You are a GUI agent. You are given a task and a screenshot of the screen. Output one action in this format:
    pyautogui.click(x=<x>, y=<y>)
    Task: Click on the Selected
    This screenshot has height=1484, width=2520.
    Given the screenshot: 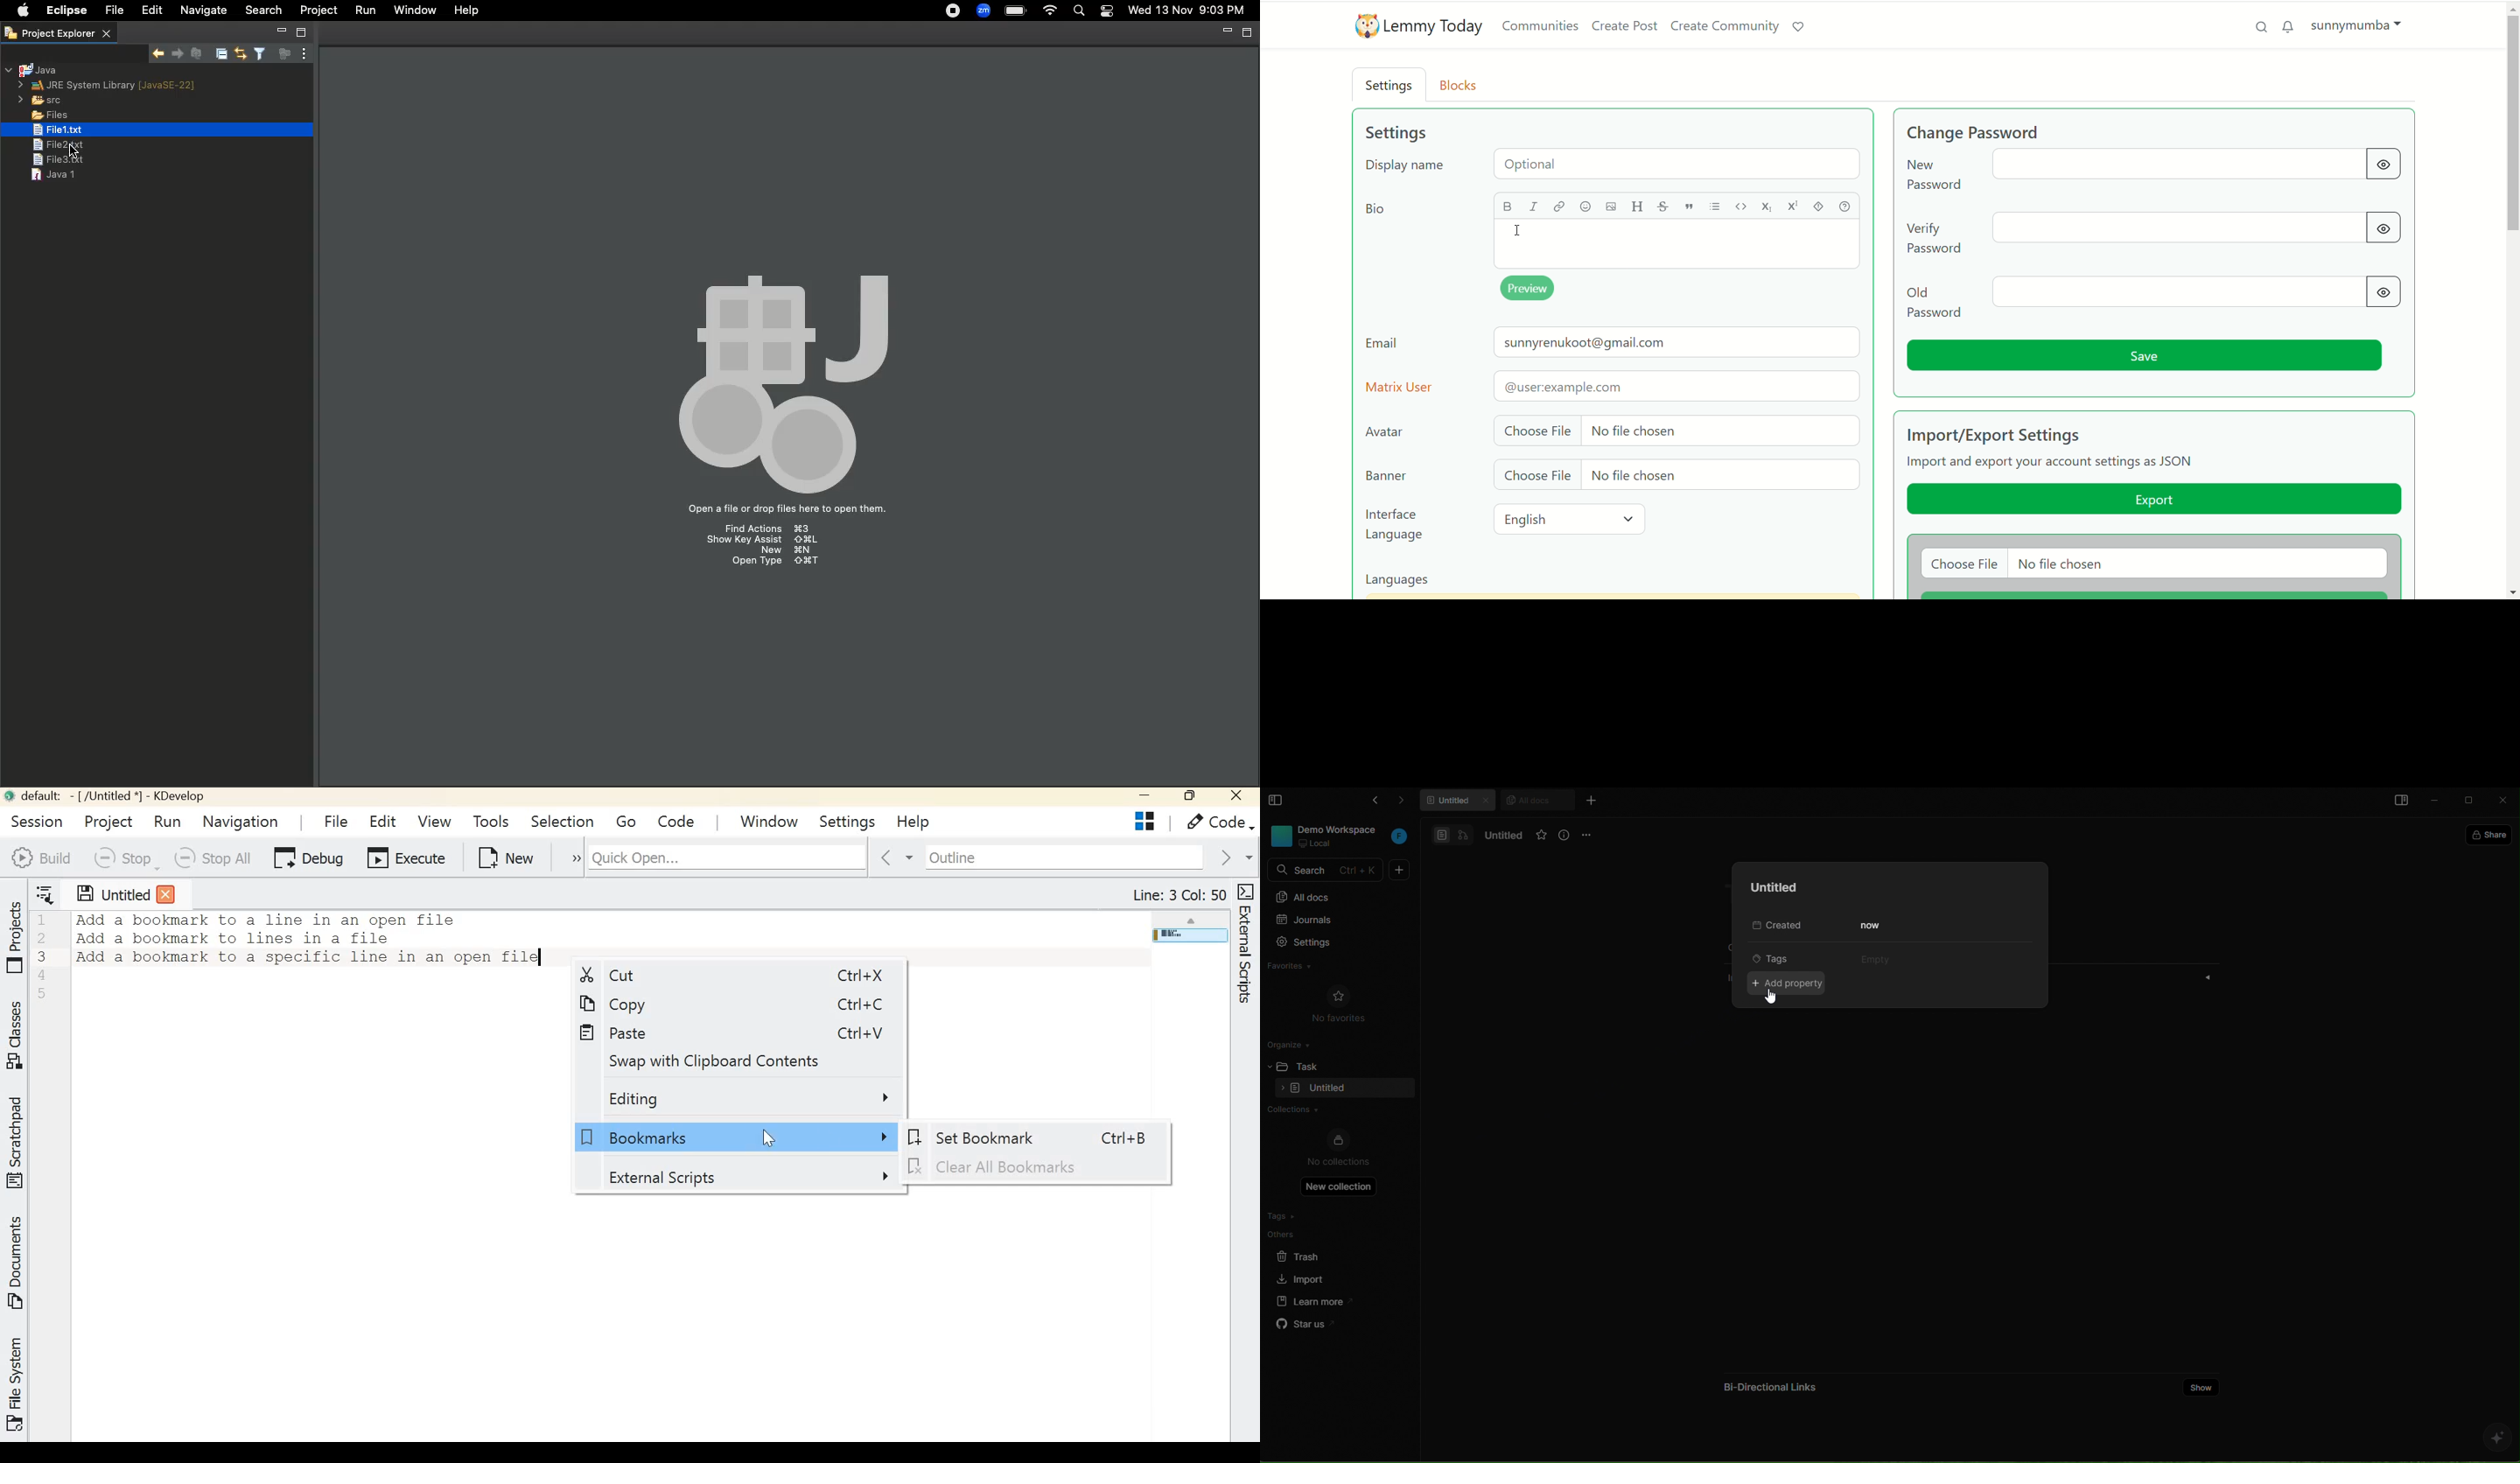 What is the action you would take?
    pyautogui.click(x=62, y=130)
    